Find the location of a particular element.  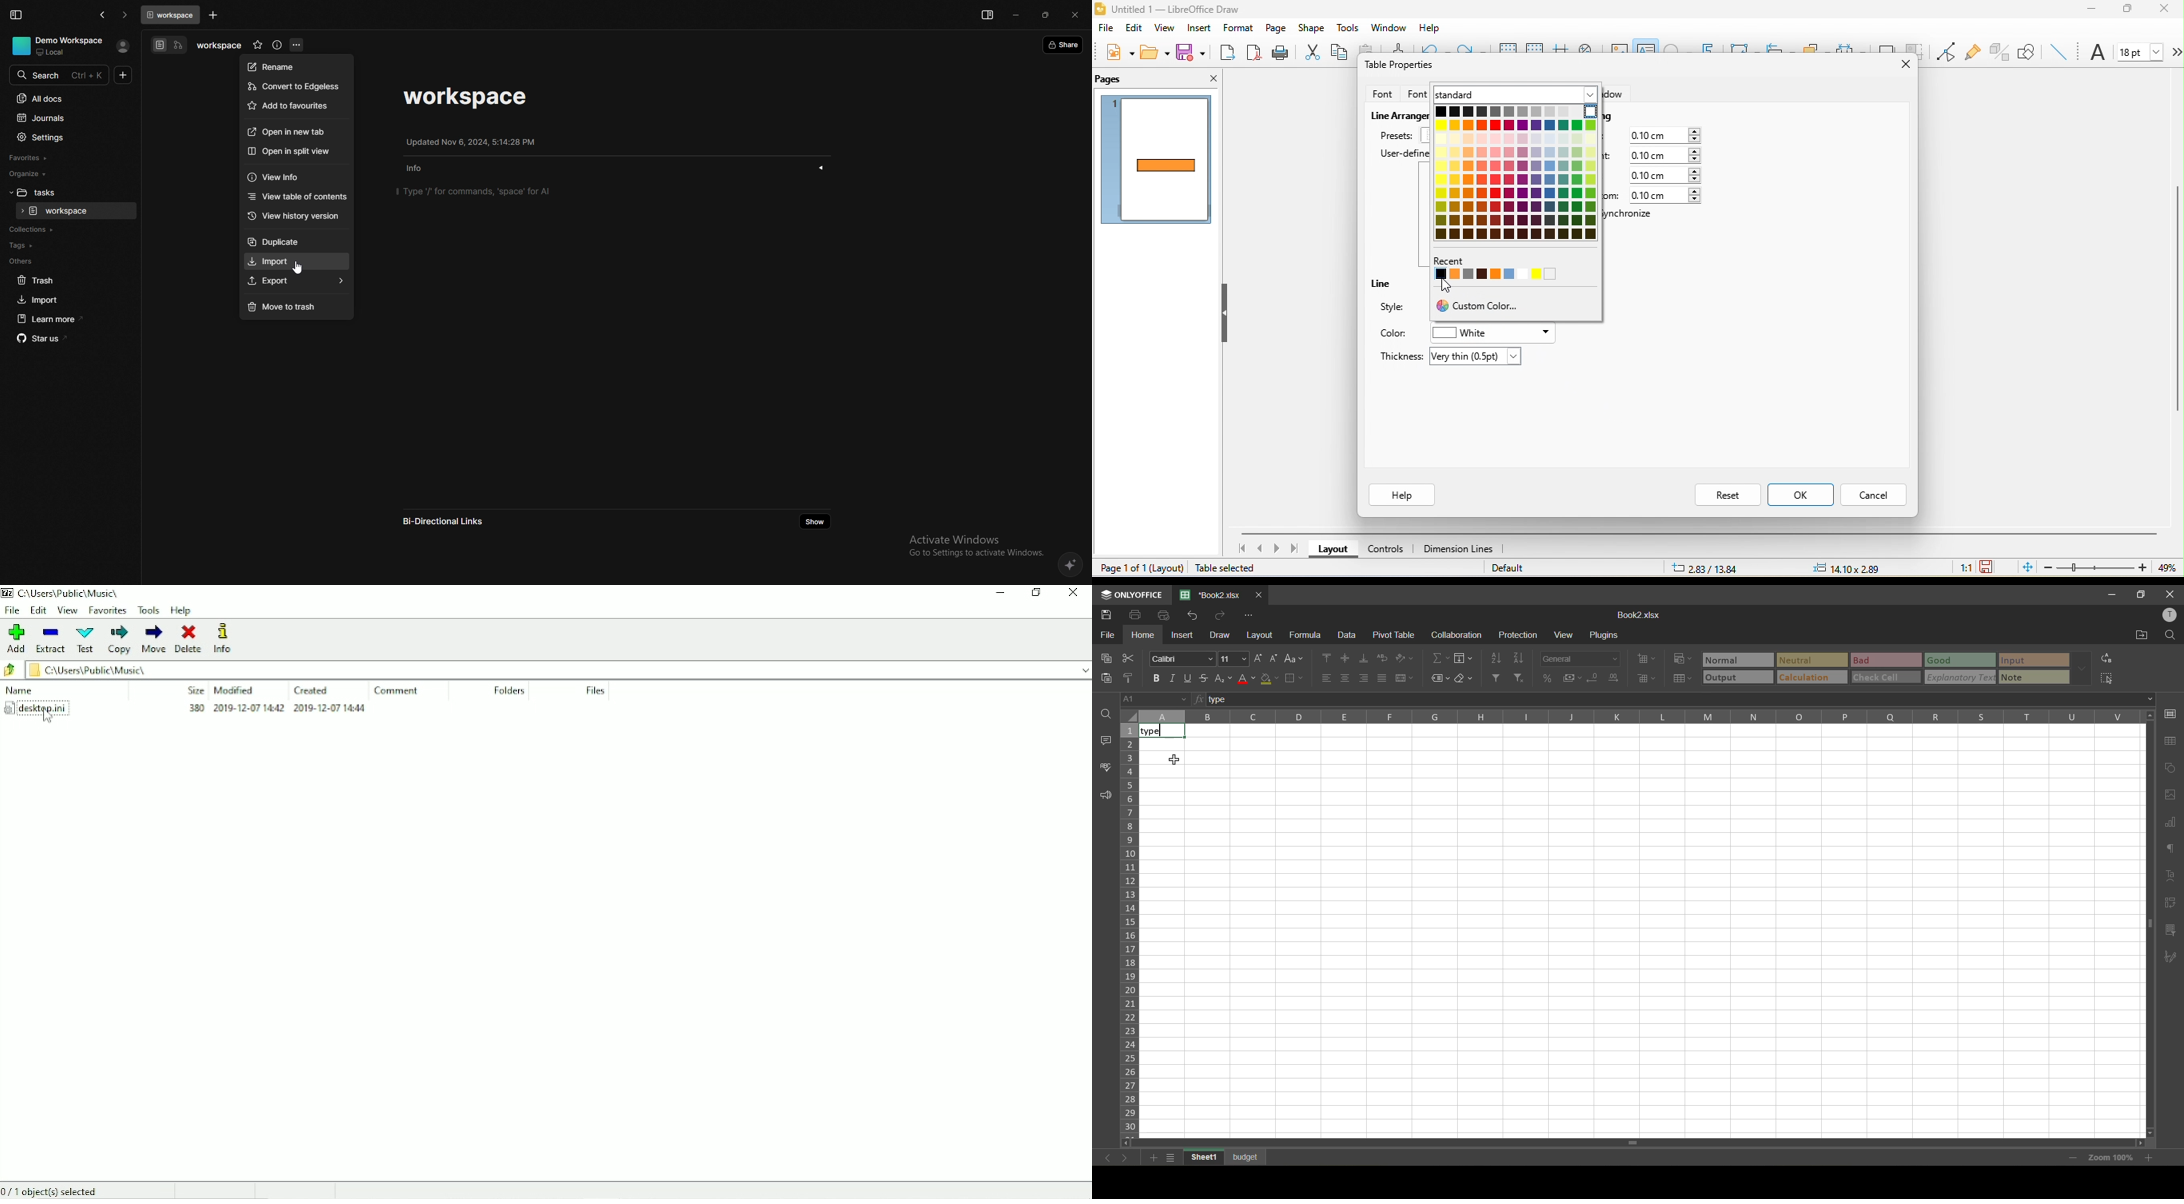

go back is located at coordinates (103, 15).